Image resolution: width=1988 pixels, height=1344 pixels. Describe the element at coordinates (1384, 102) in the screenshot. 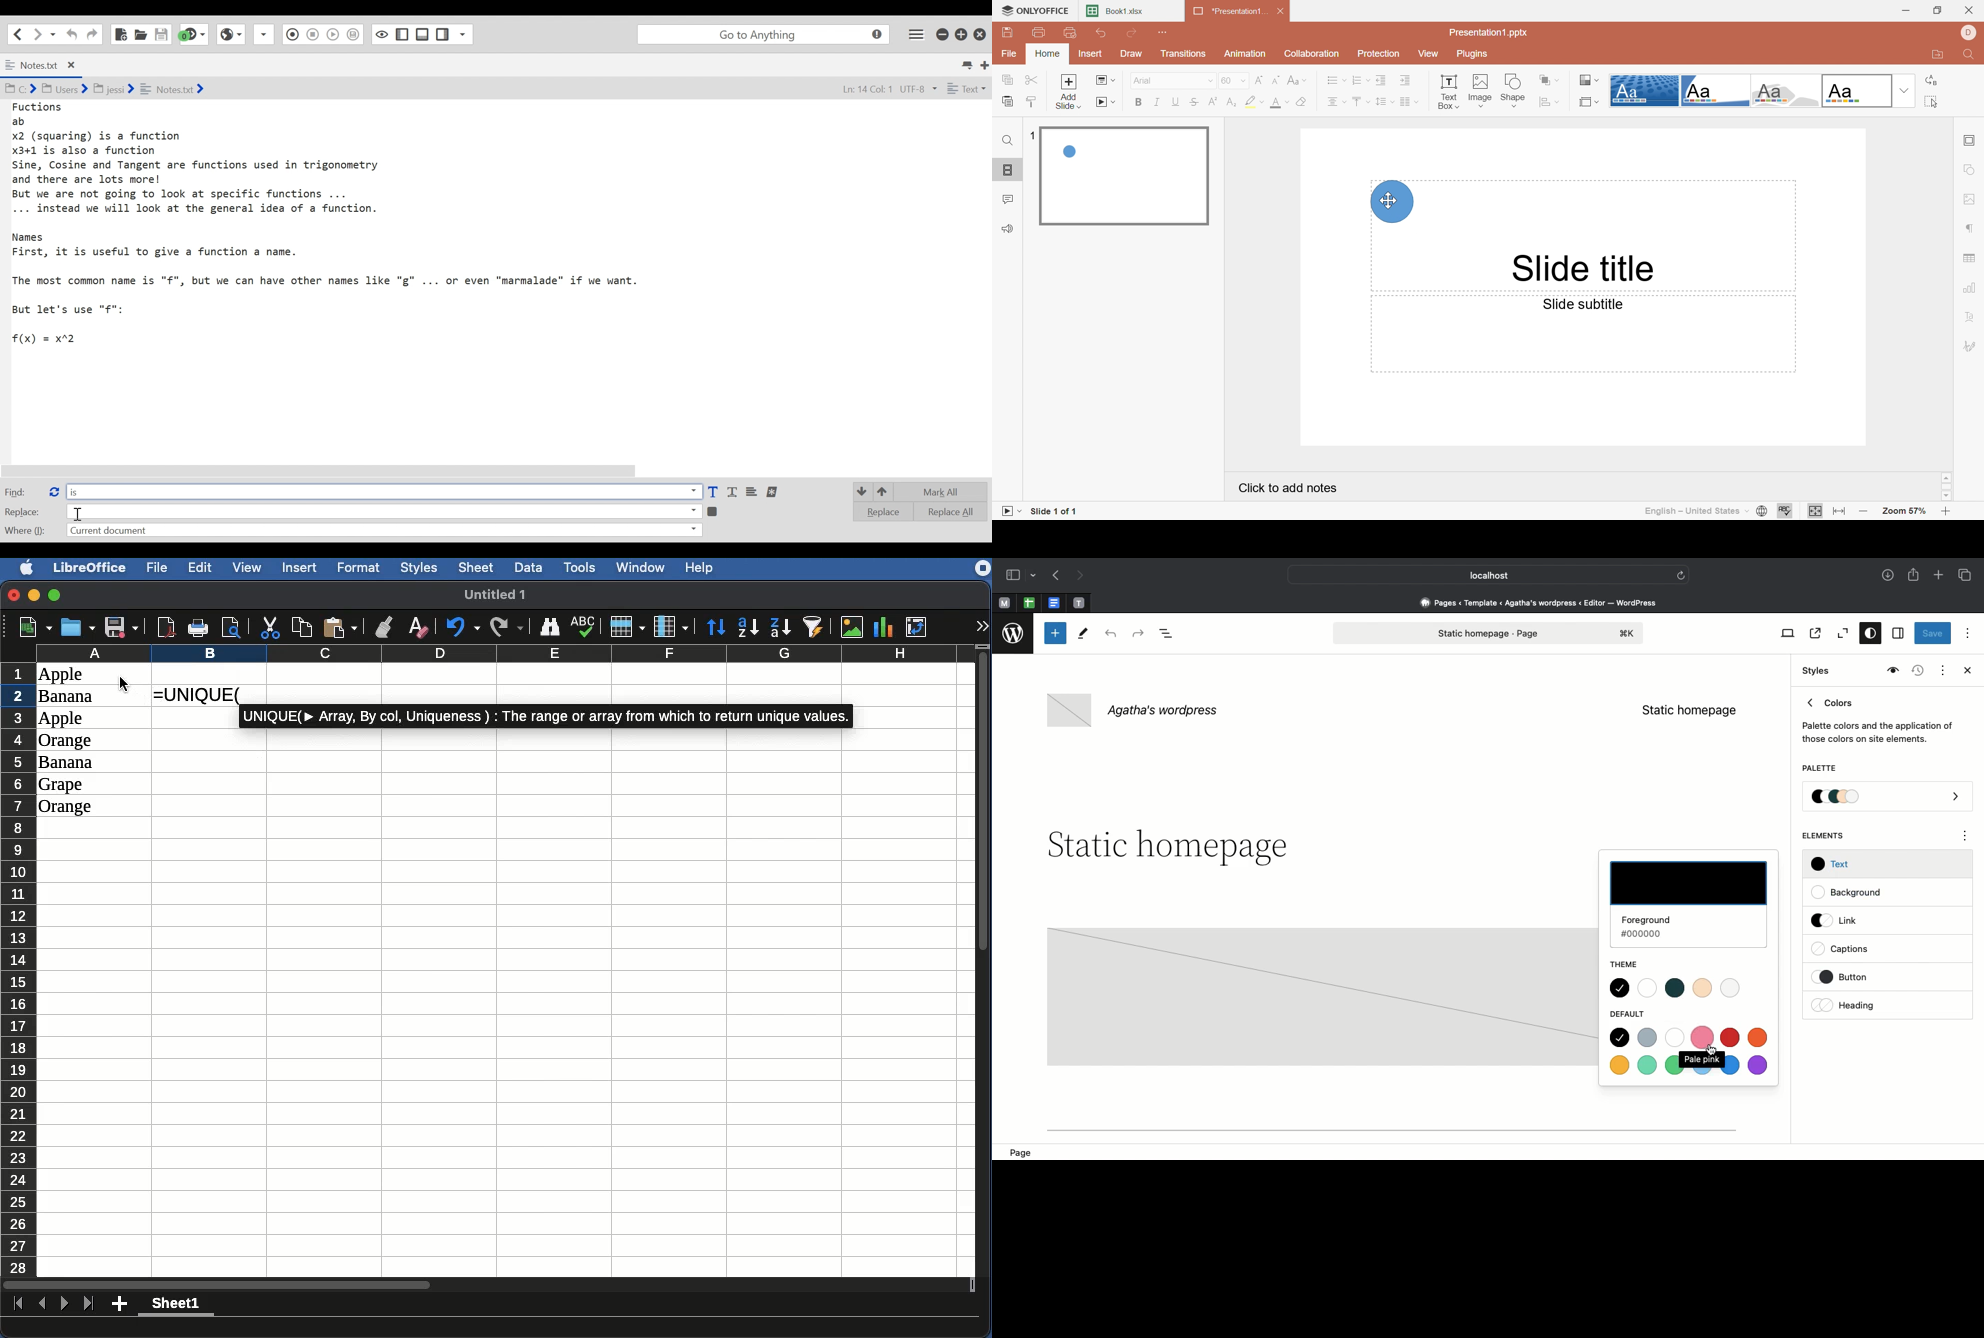

I see `Line spacing` at that location.